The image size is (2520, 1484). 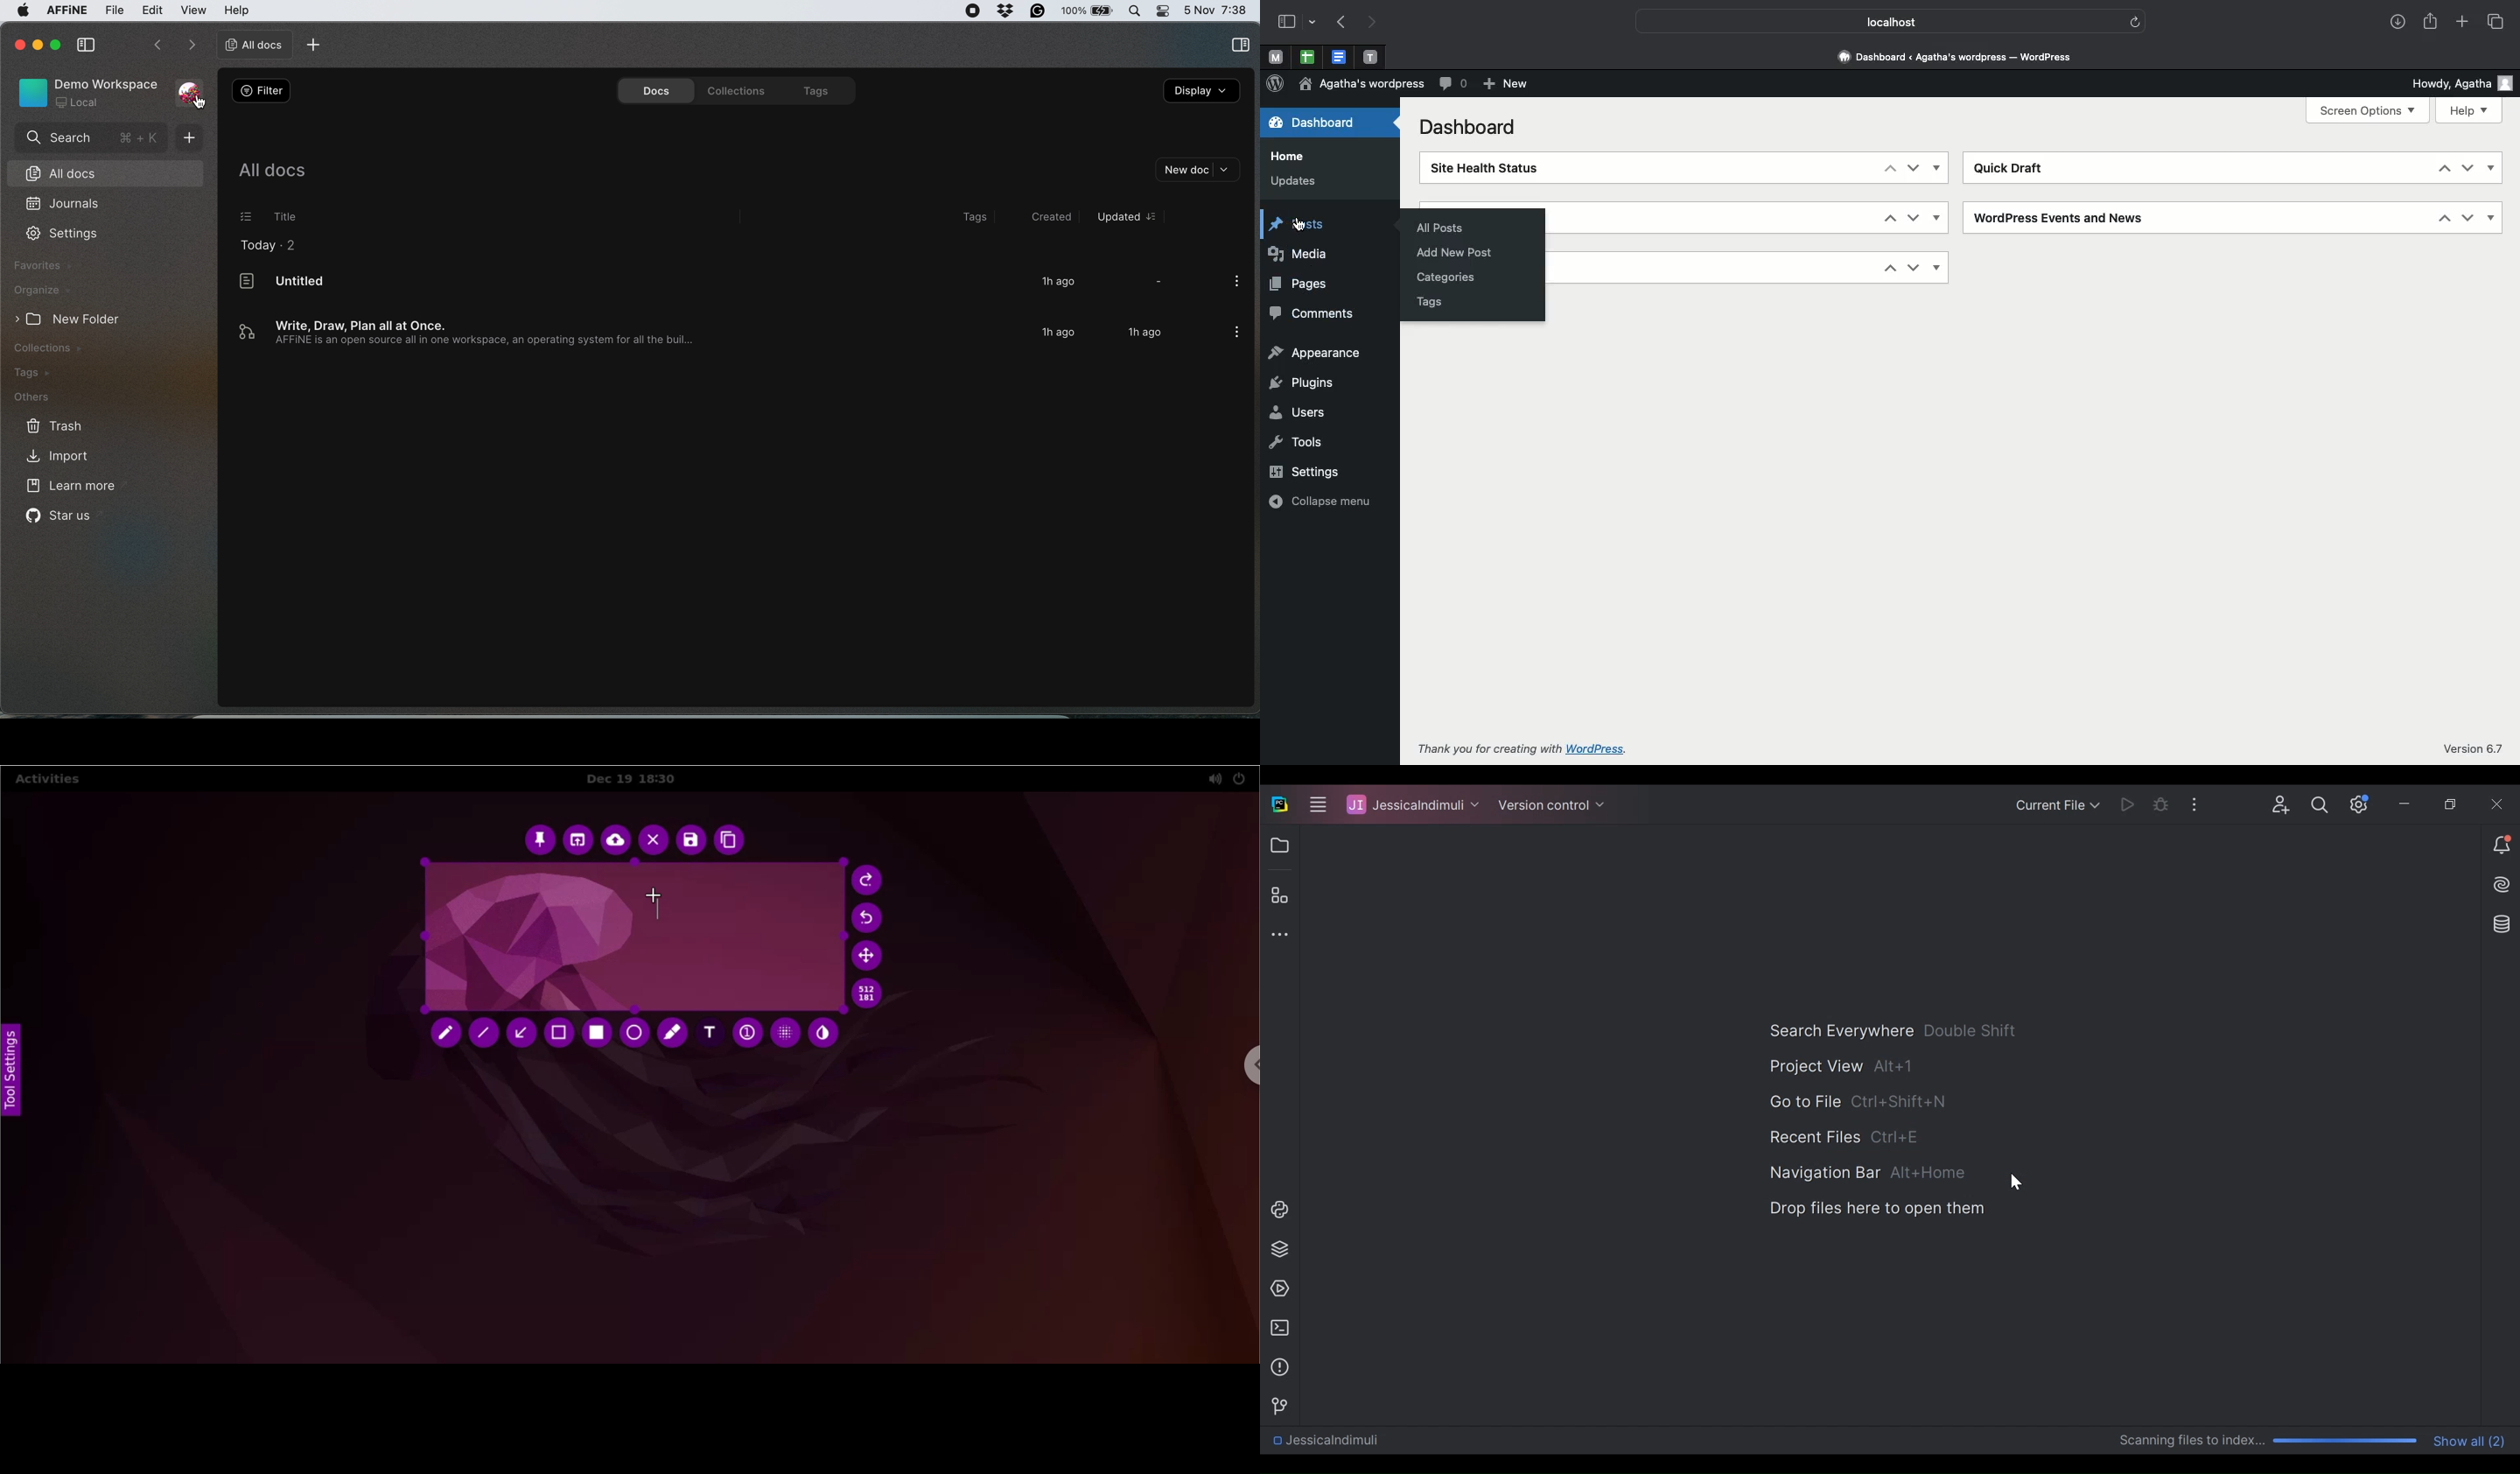 I want to click on refresh, so click(x=2130, y=19).